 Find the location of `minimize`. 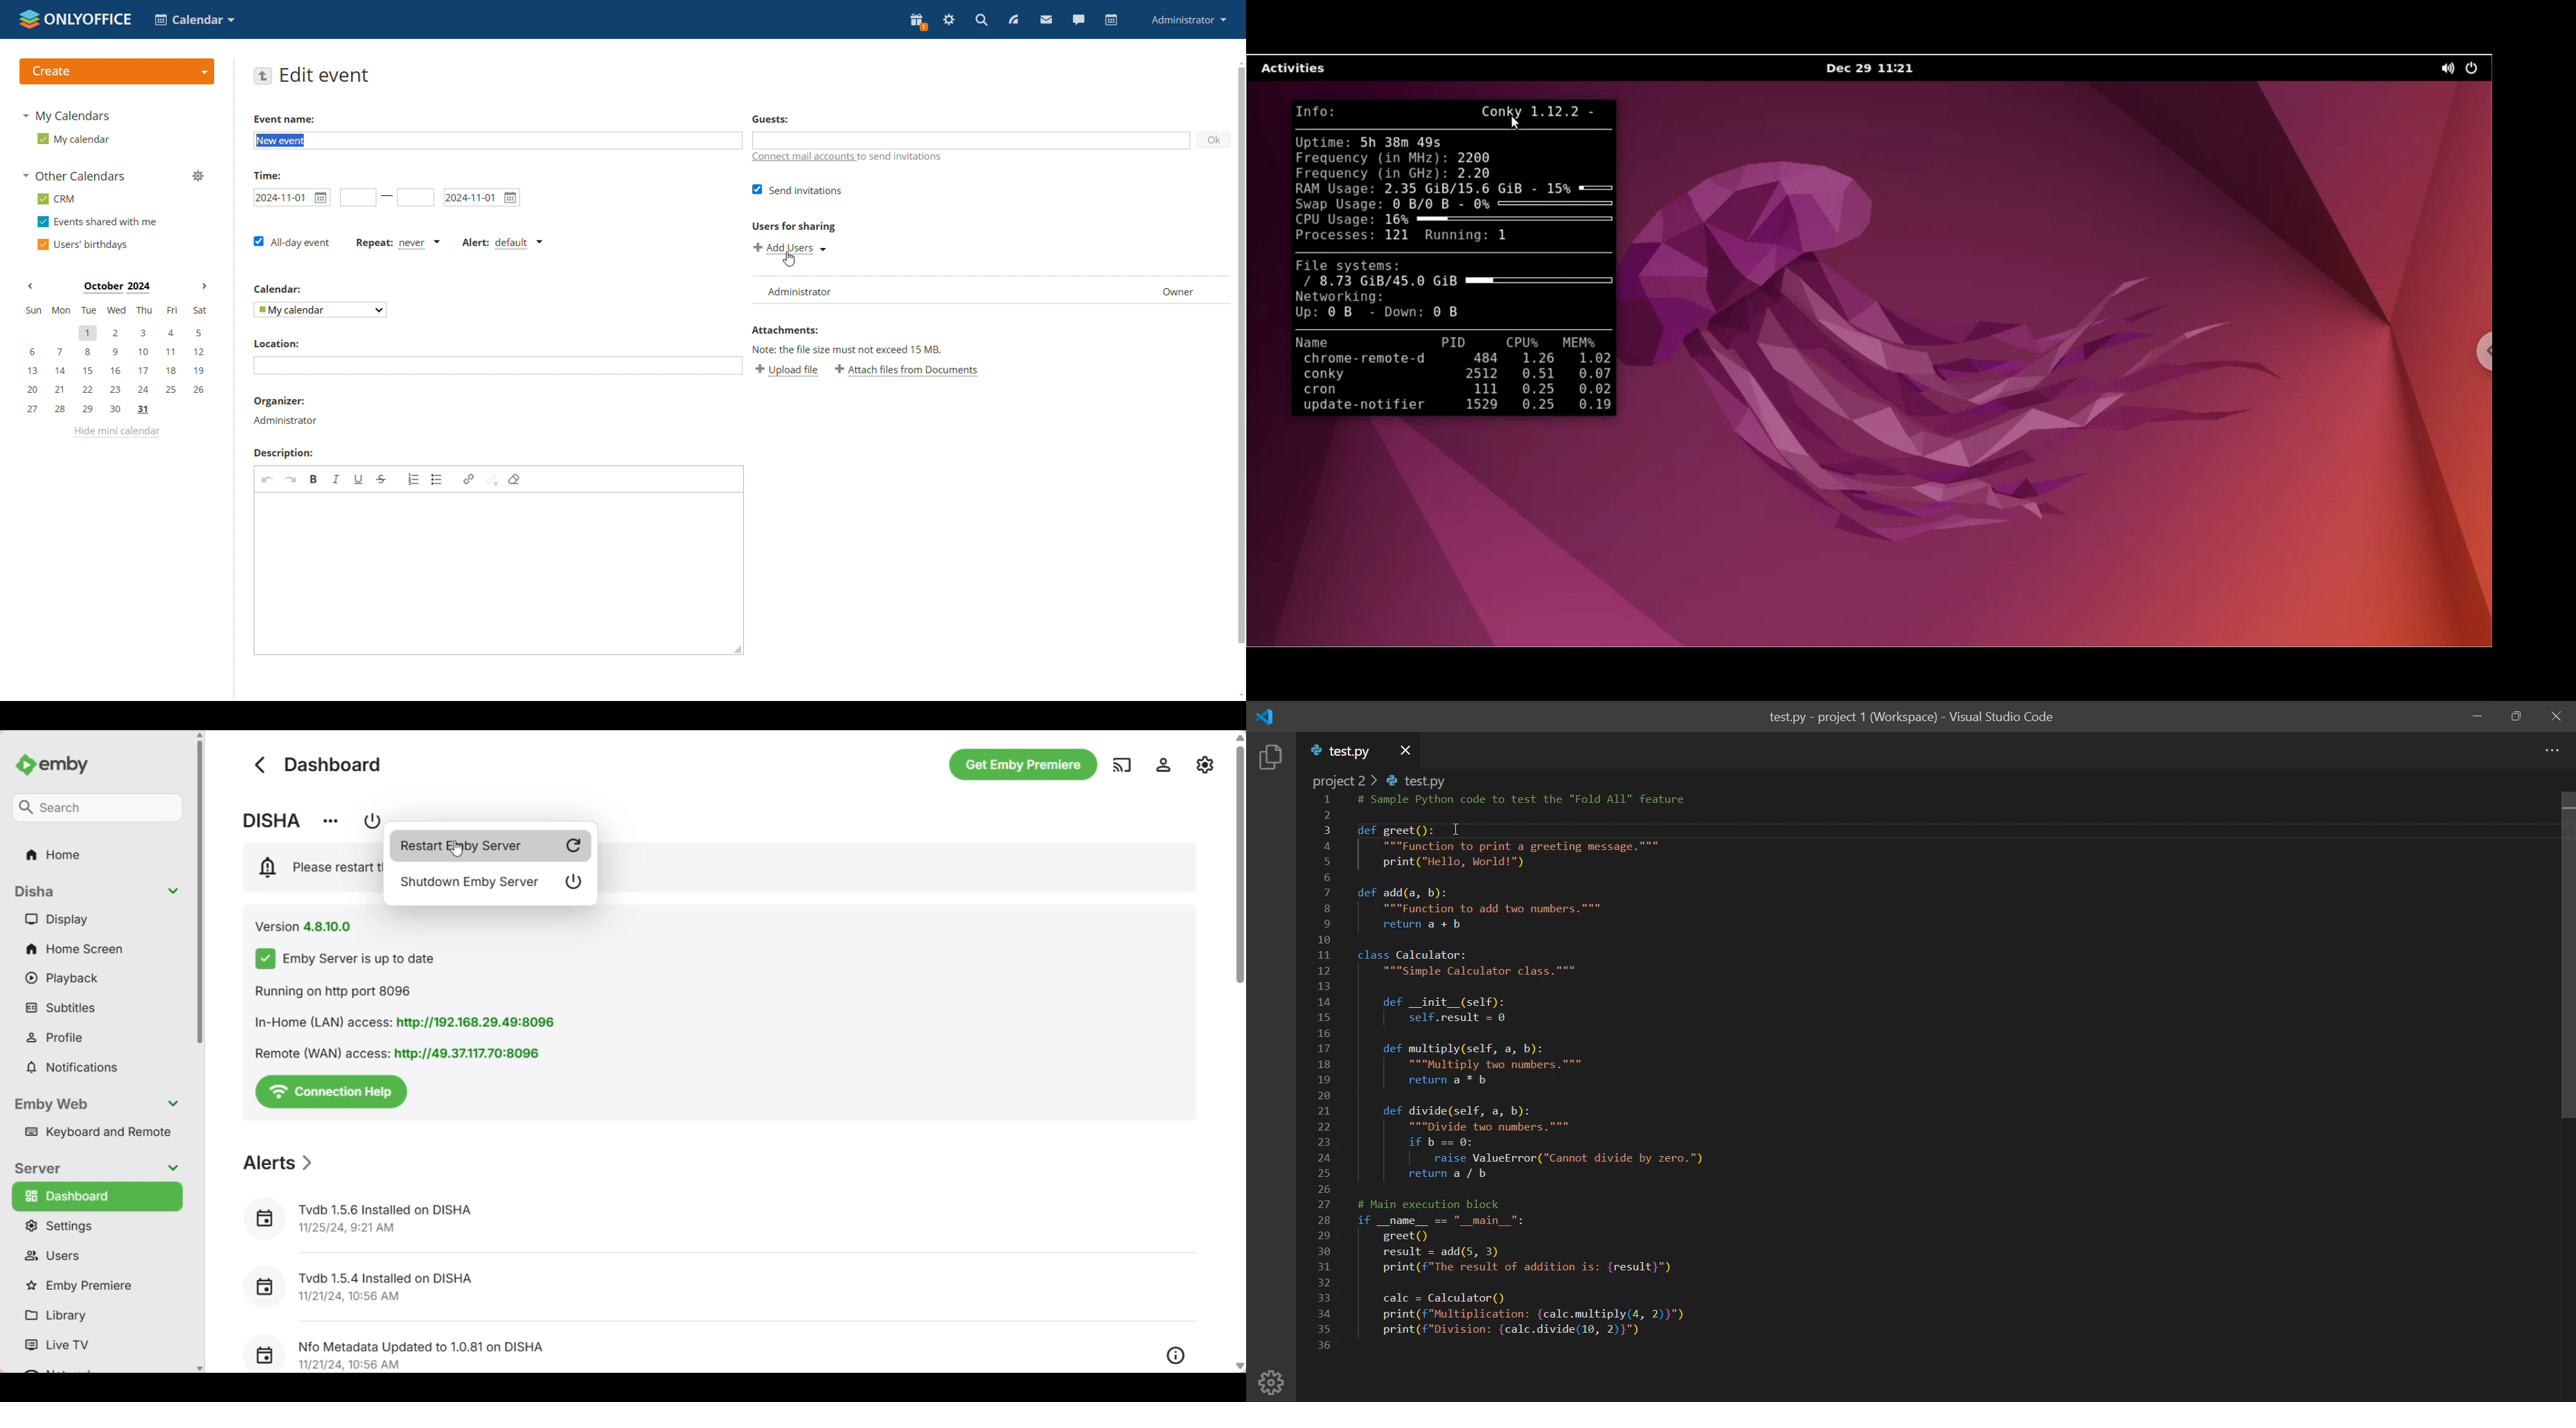

minimize is located at coordinates (2478, 718).